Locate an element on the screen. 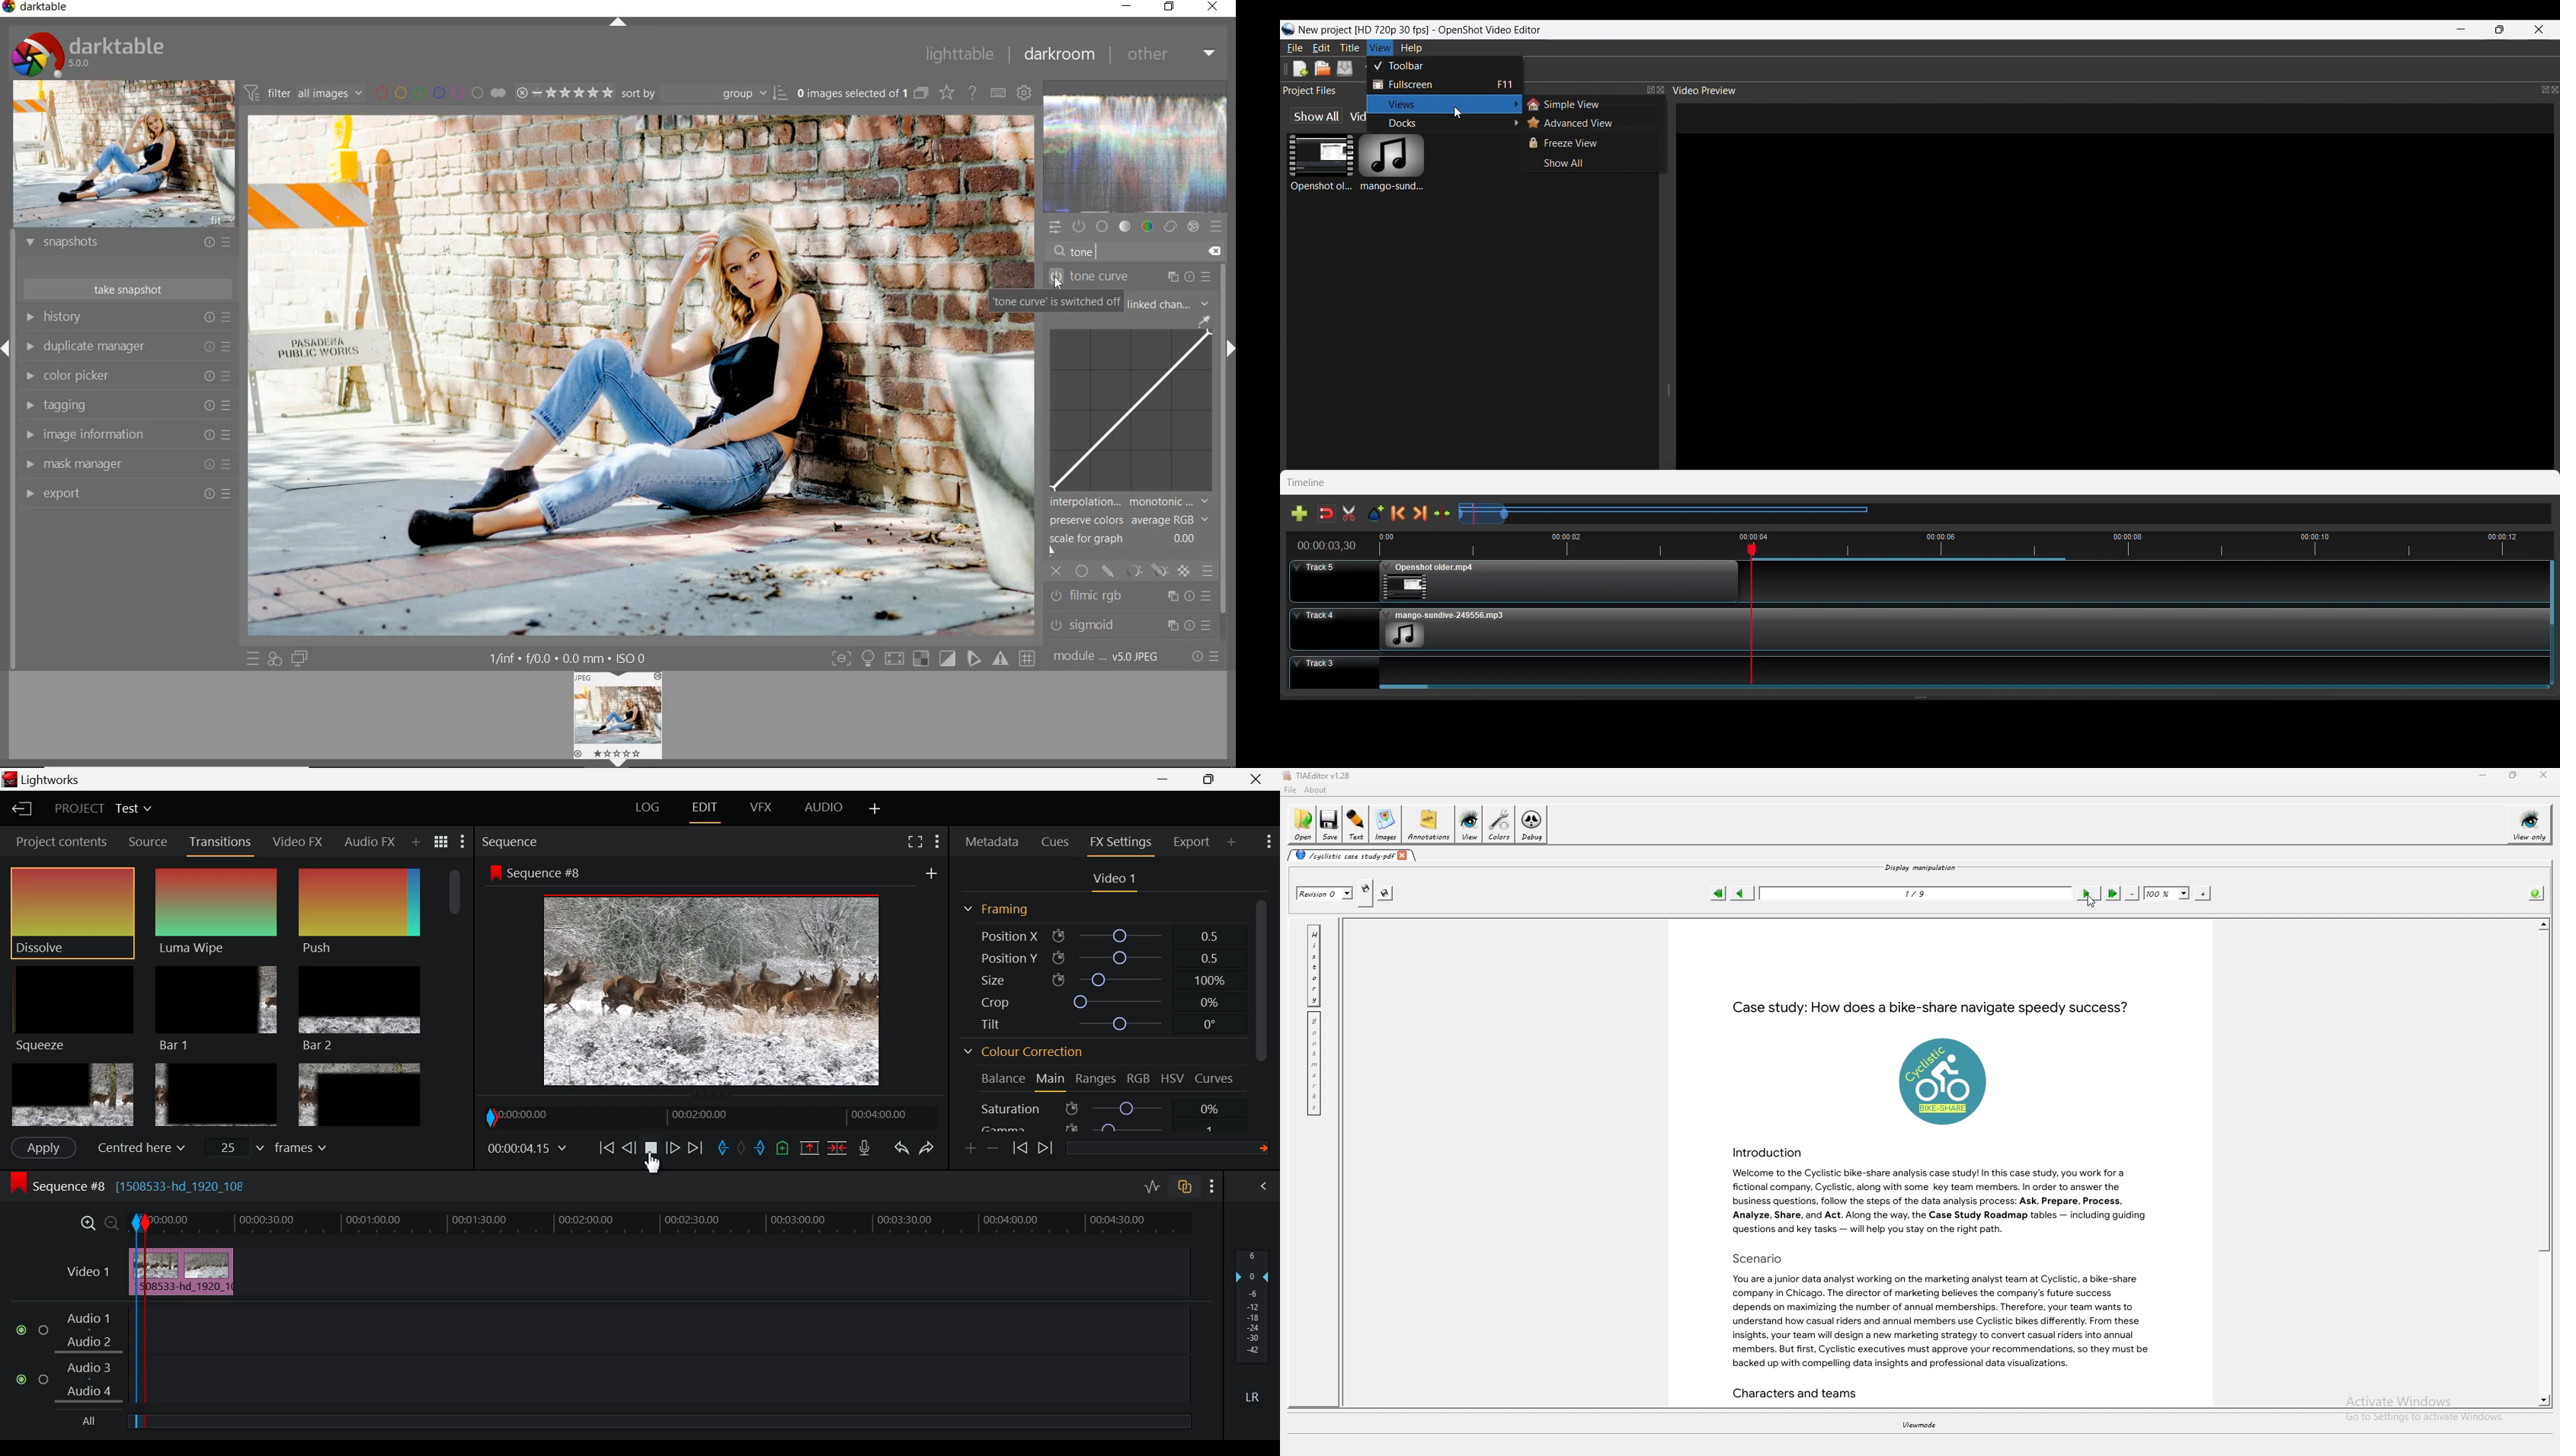  Audio Layers Input is located at coordinates (73, 1356).